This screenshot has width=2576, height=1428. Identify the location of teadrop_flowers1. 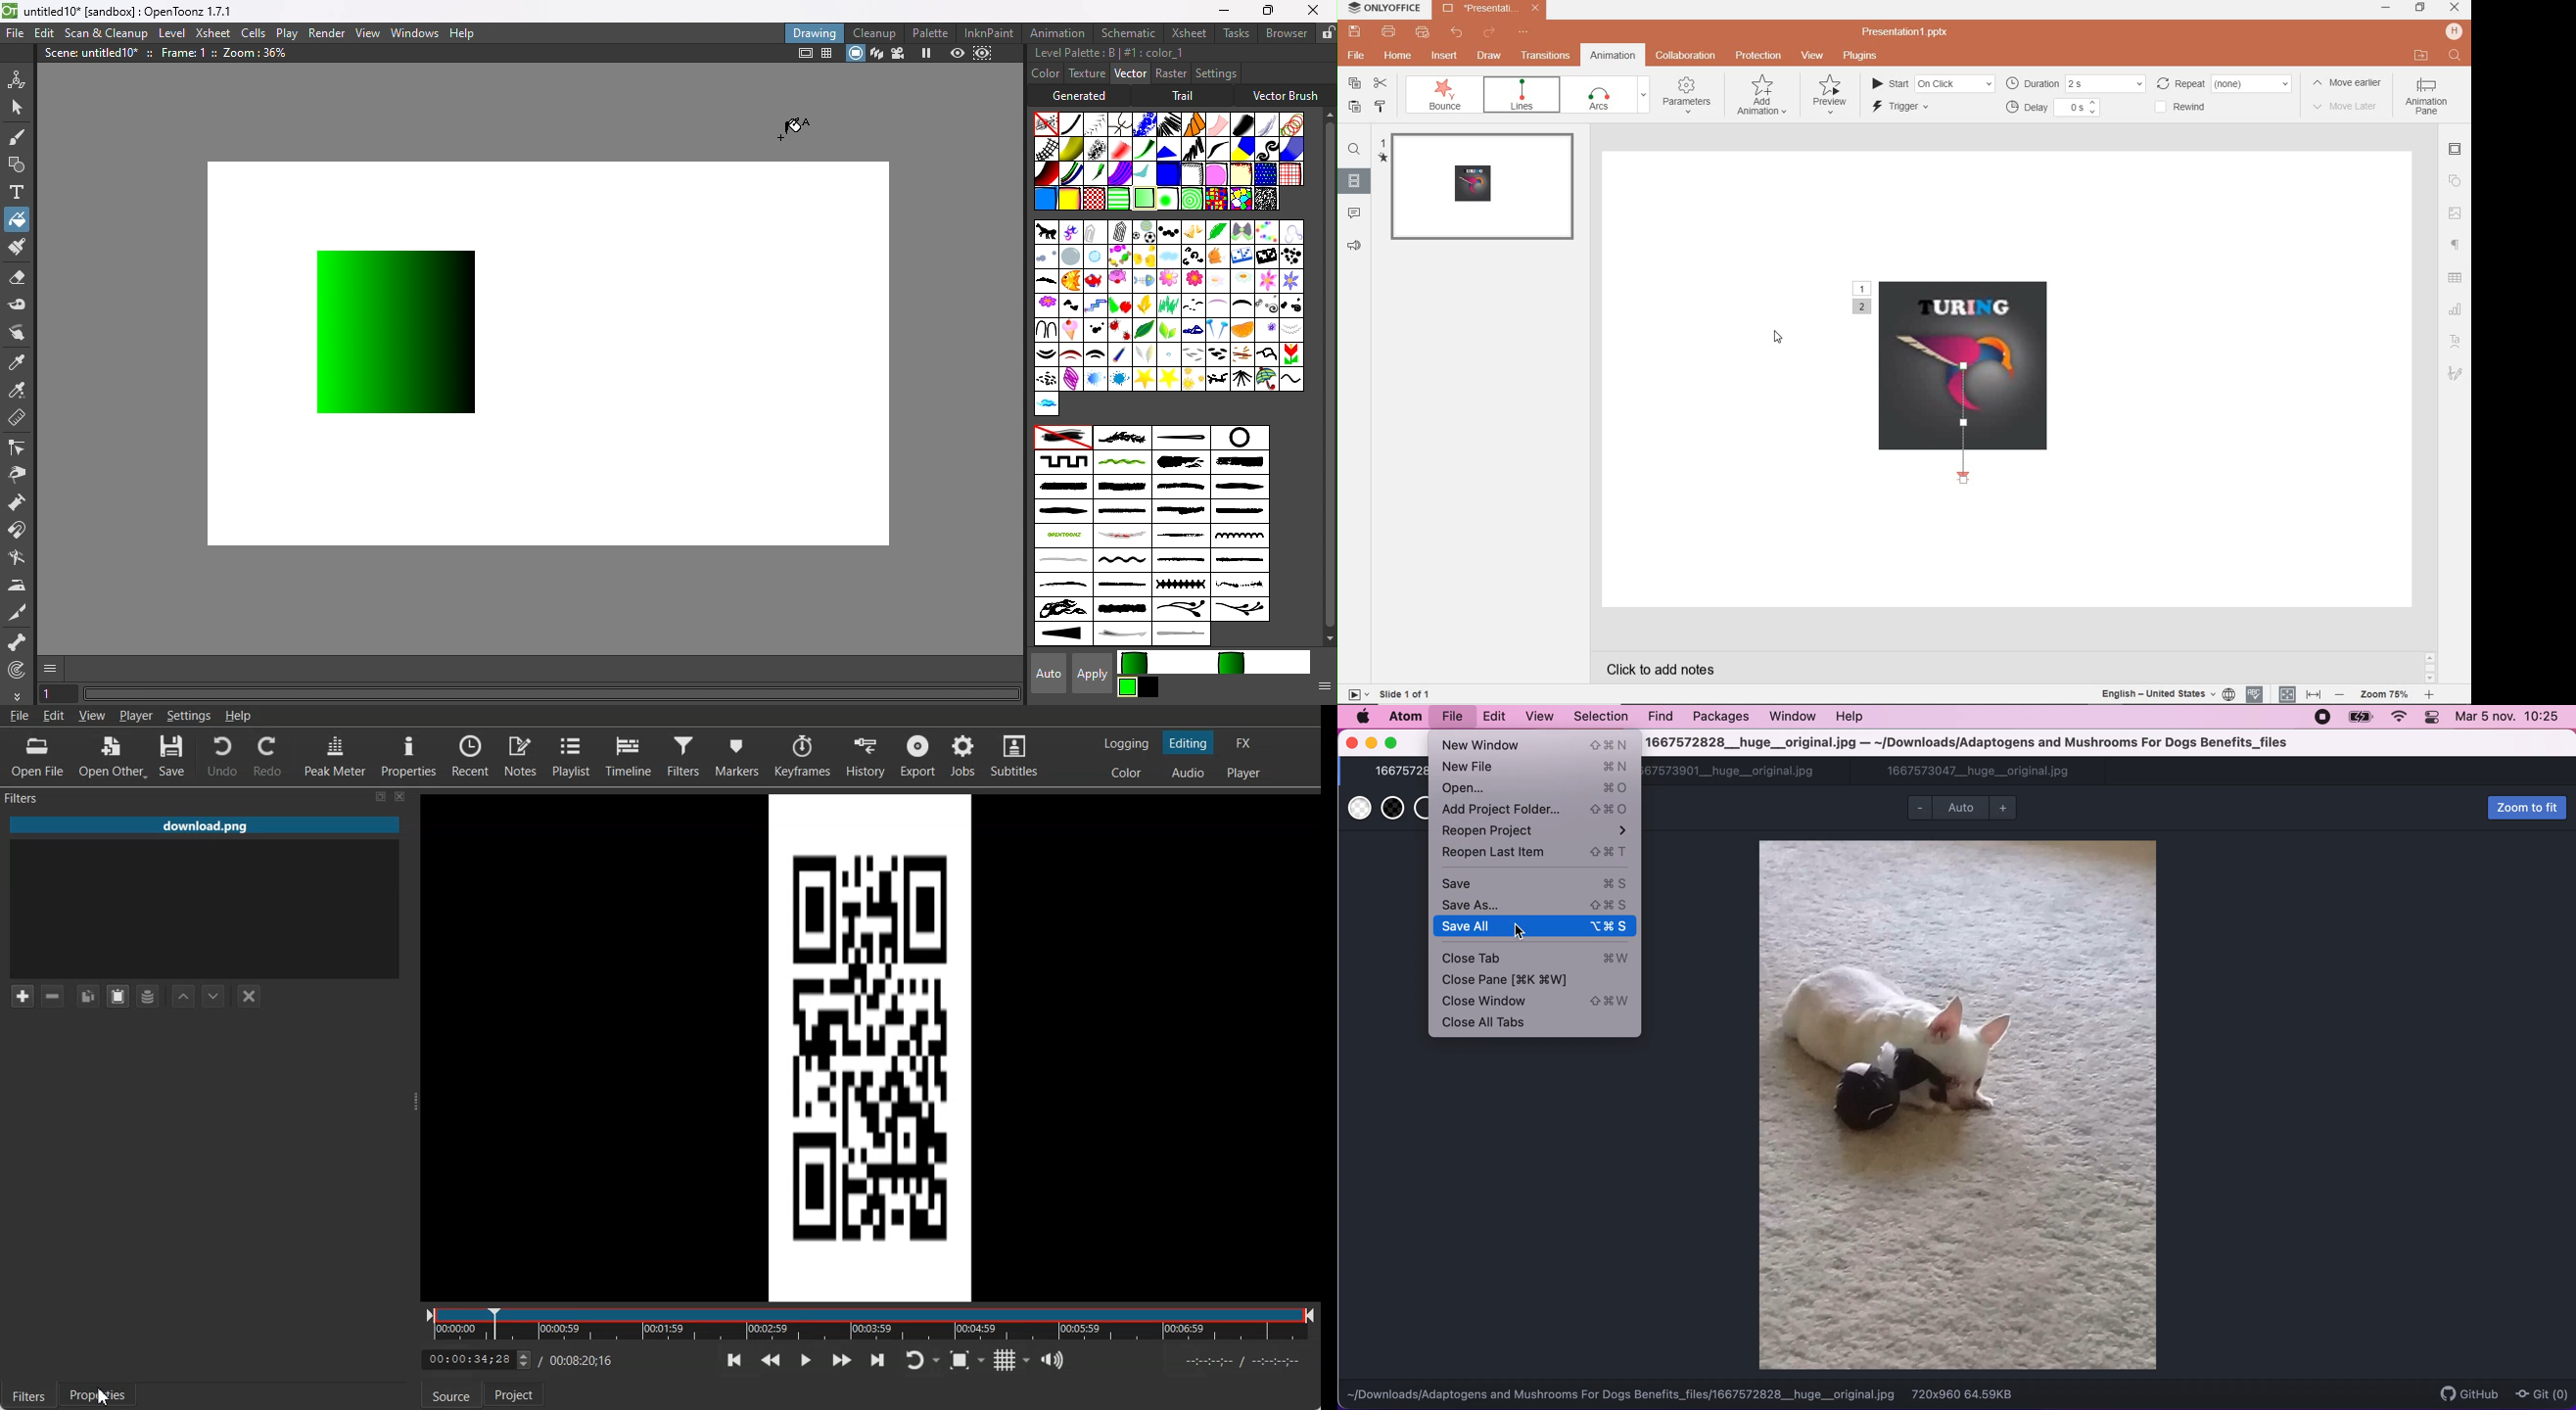
(1181, 611).